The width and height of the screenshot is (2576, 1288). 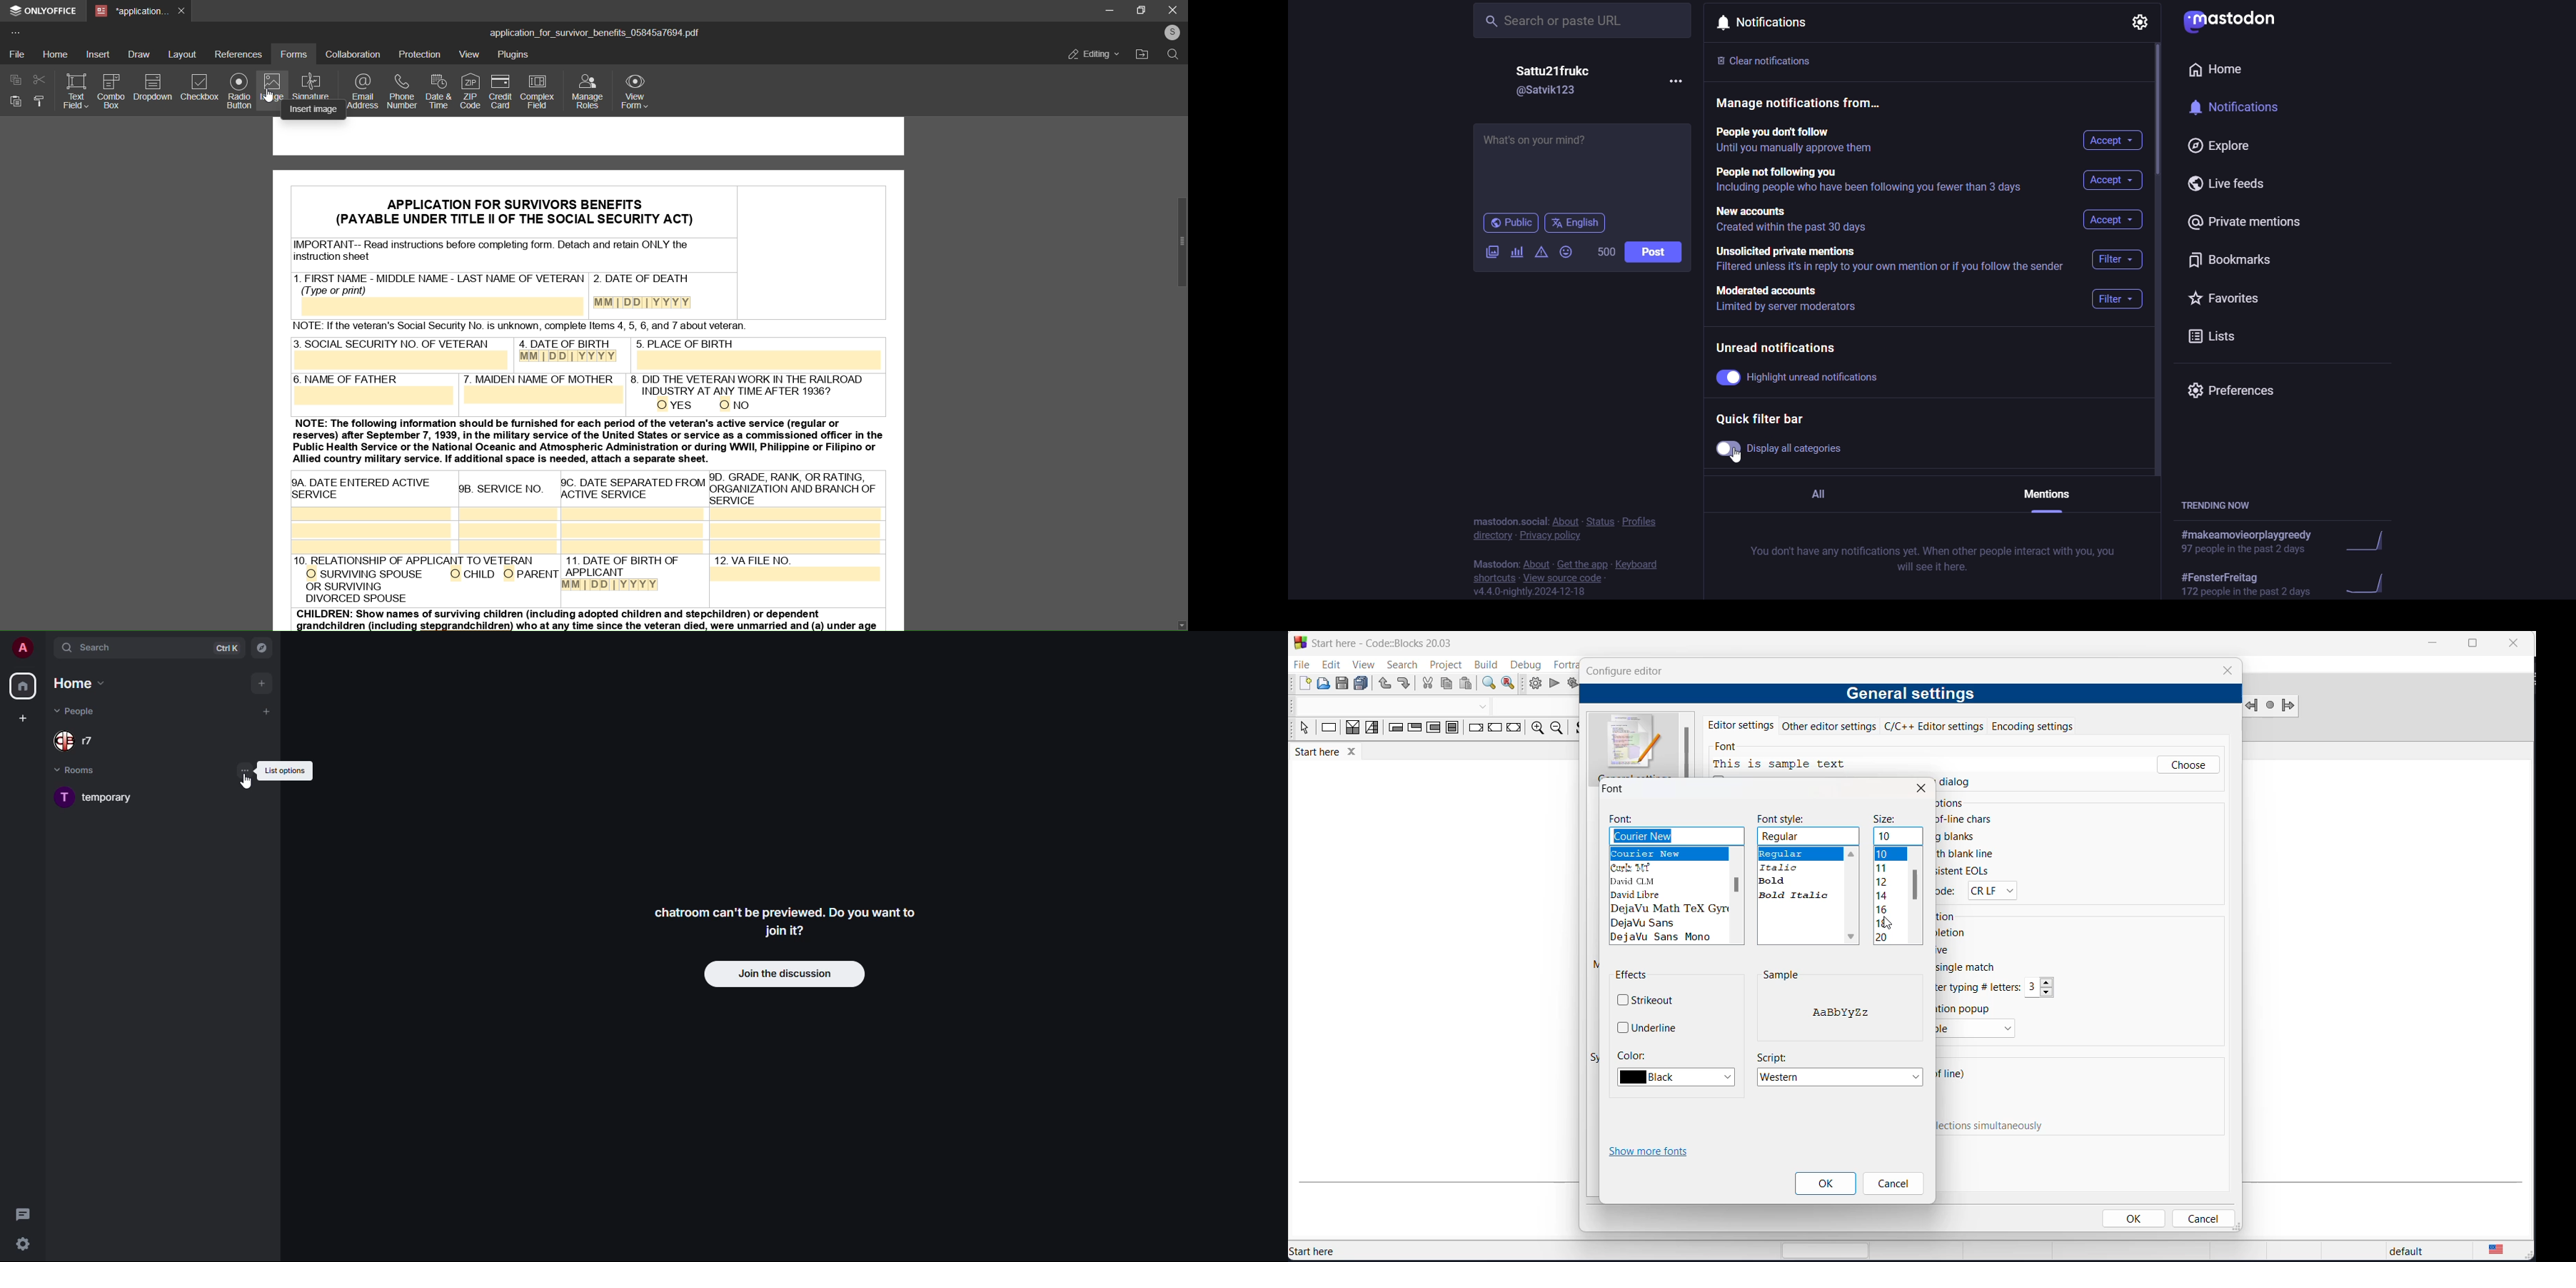 What do you see at coordinates (262, 683) in the screenshot?
I see `add` at bounding box center [262, 683].